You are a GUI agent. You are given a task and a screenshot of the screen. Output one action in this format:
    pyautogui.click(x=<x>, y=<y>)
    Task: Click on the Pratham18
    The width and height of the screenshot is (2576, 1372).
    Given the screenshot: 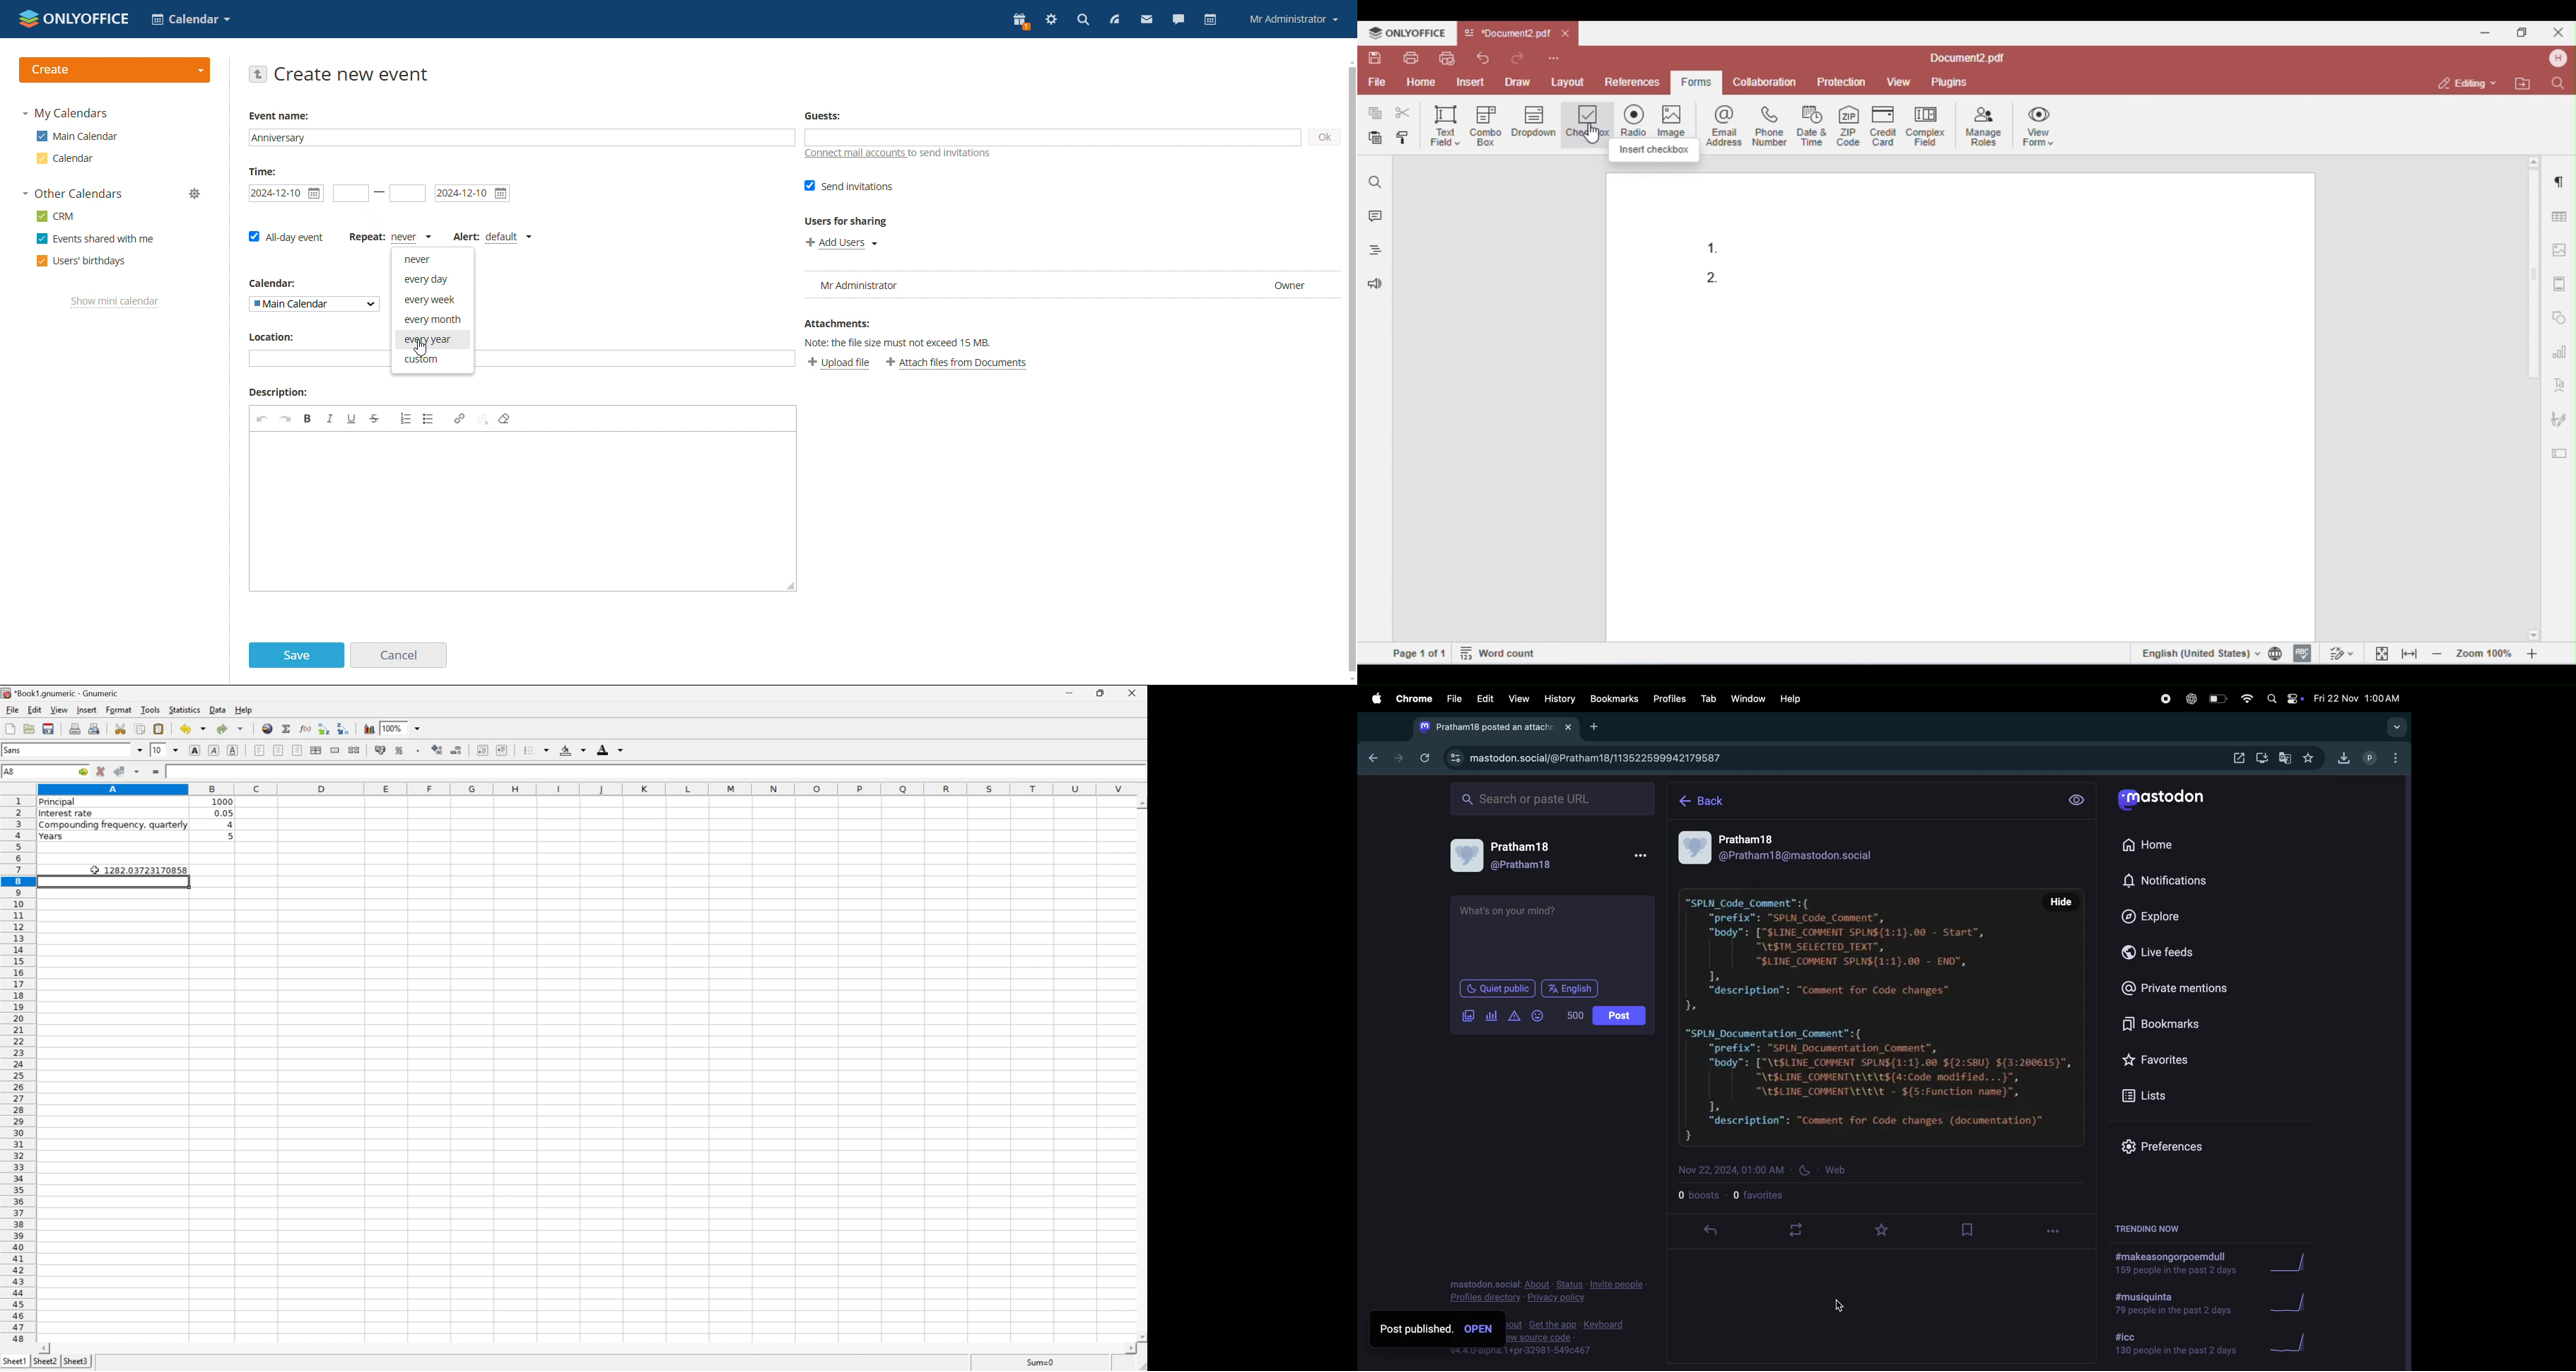 What is the action you would take?
    pyautogui.click(x=1522, y=847)
    